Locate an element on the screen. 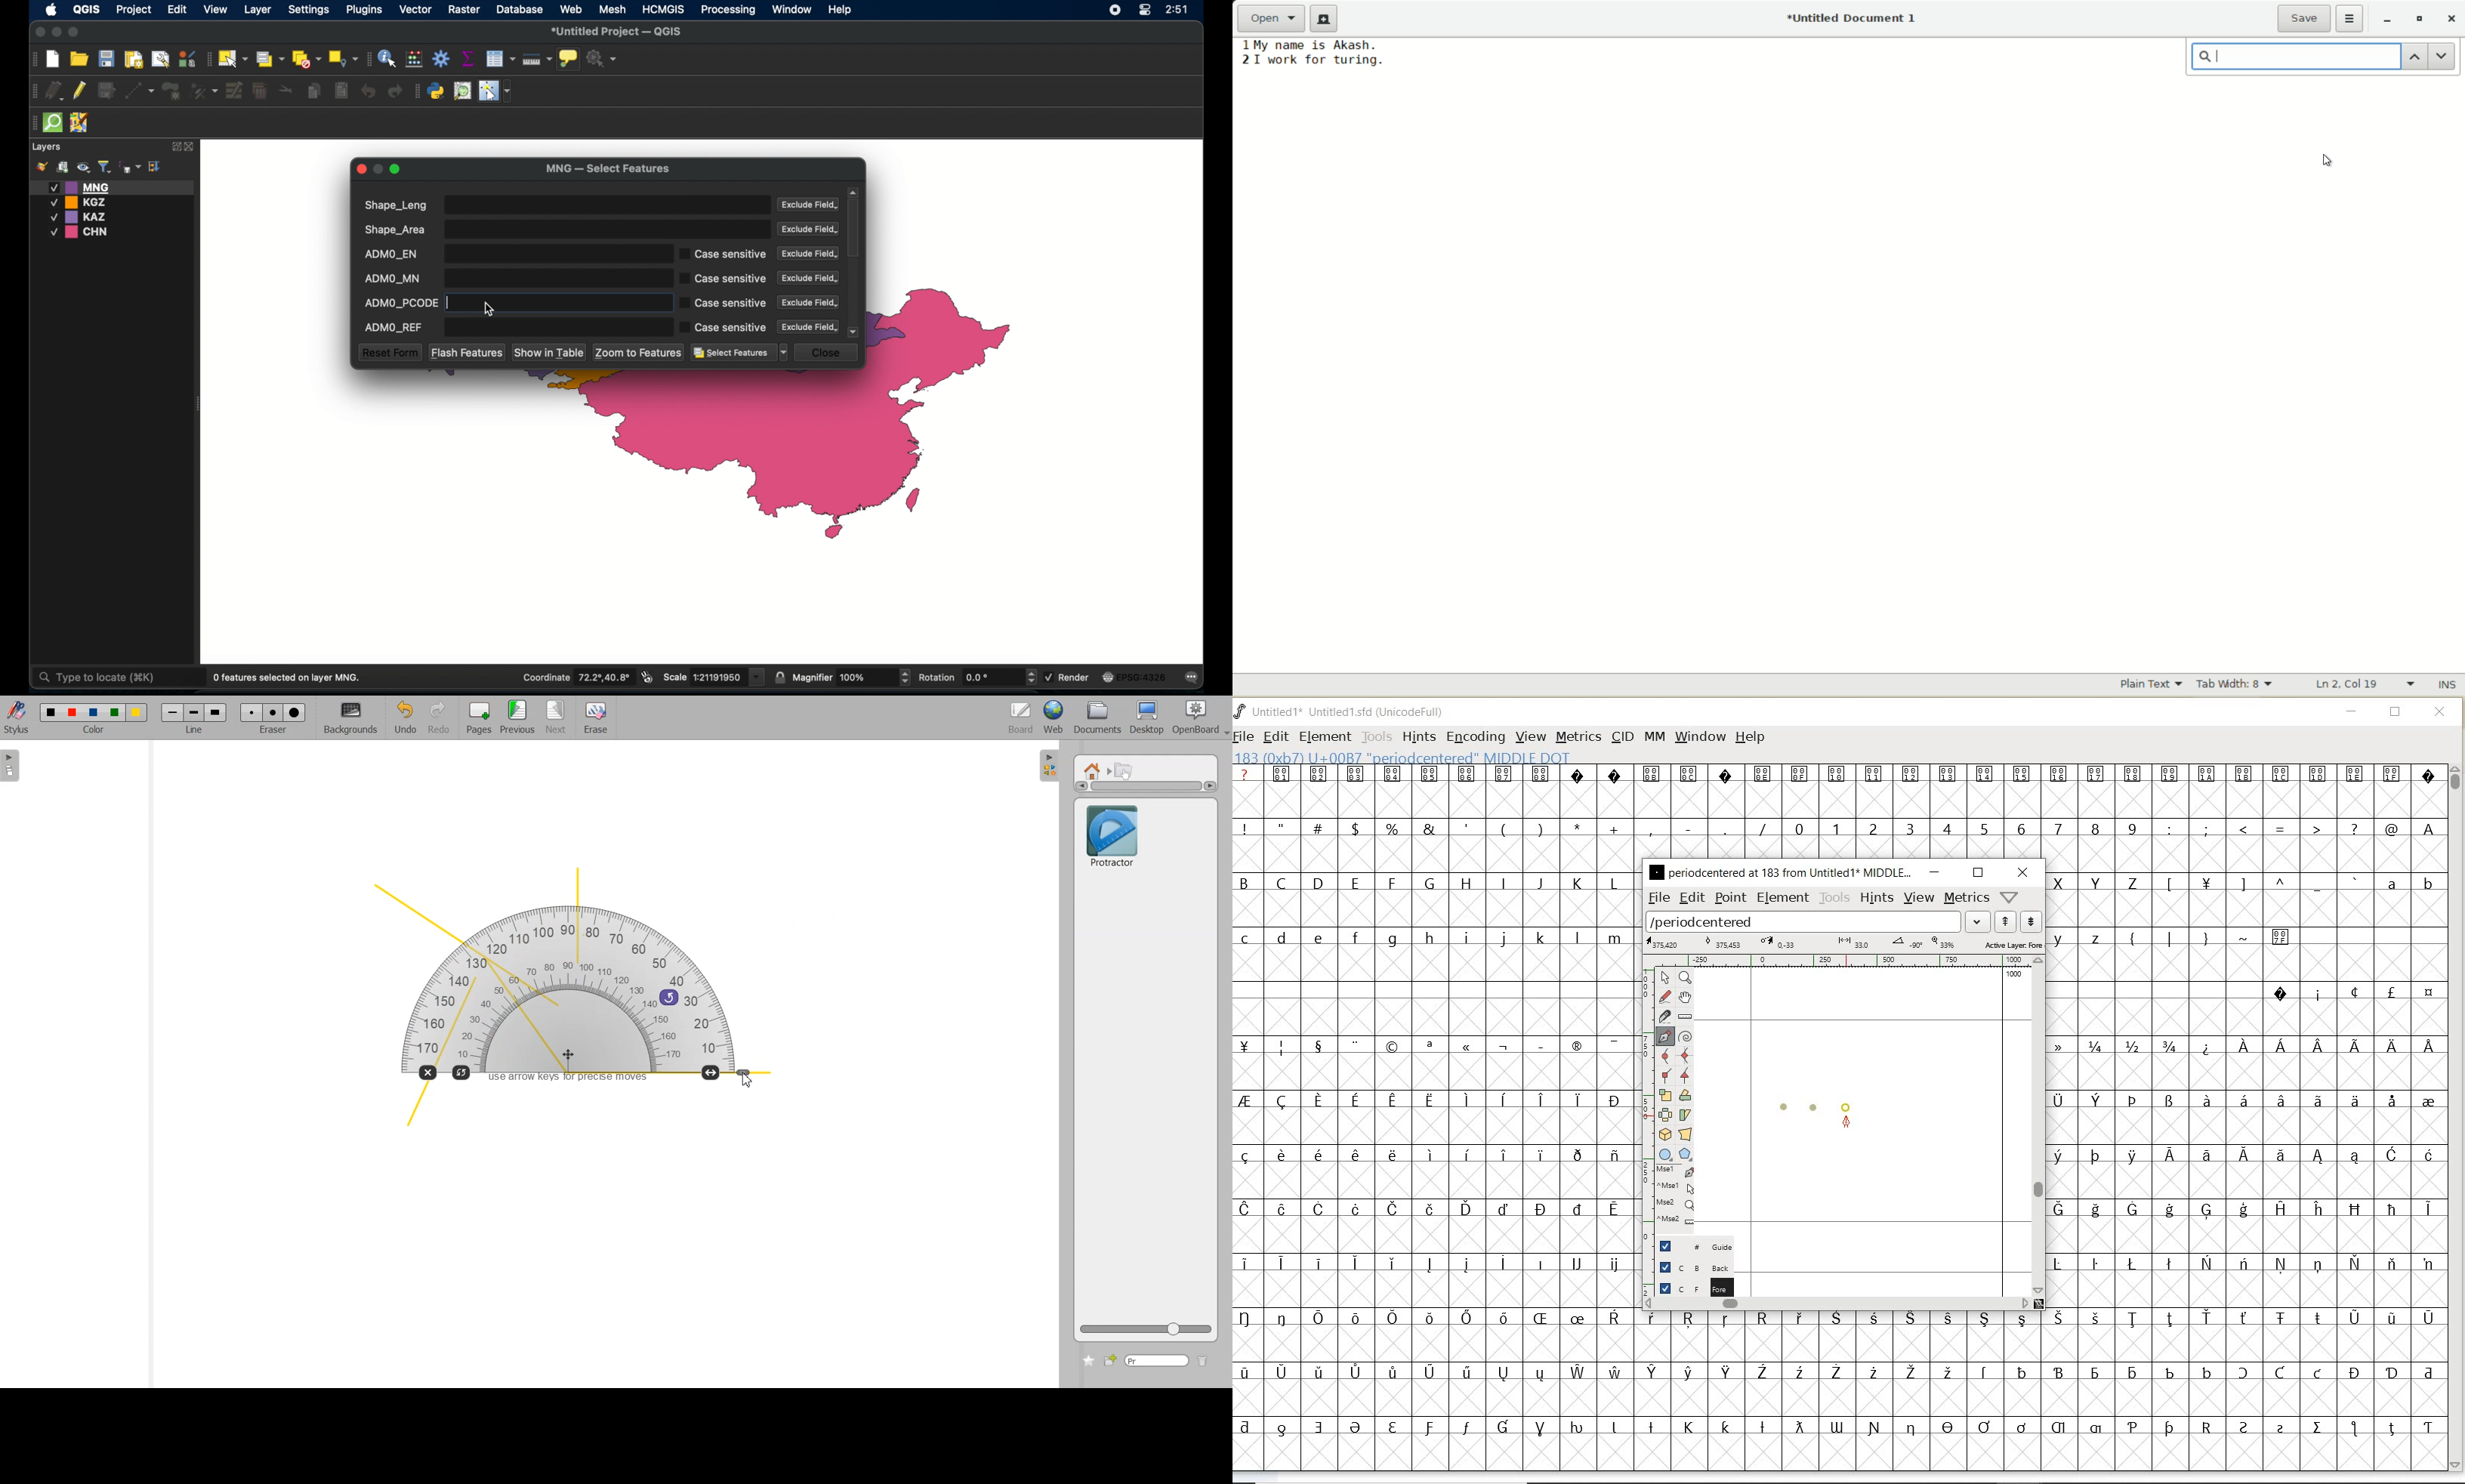 This screenshot has height=1484, width=2492. processing is located at coordinates (729, 10).